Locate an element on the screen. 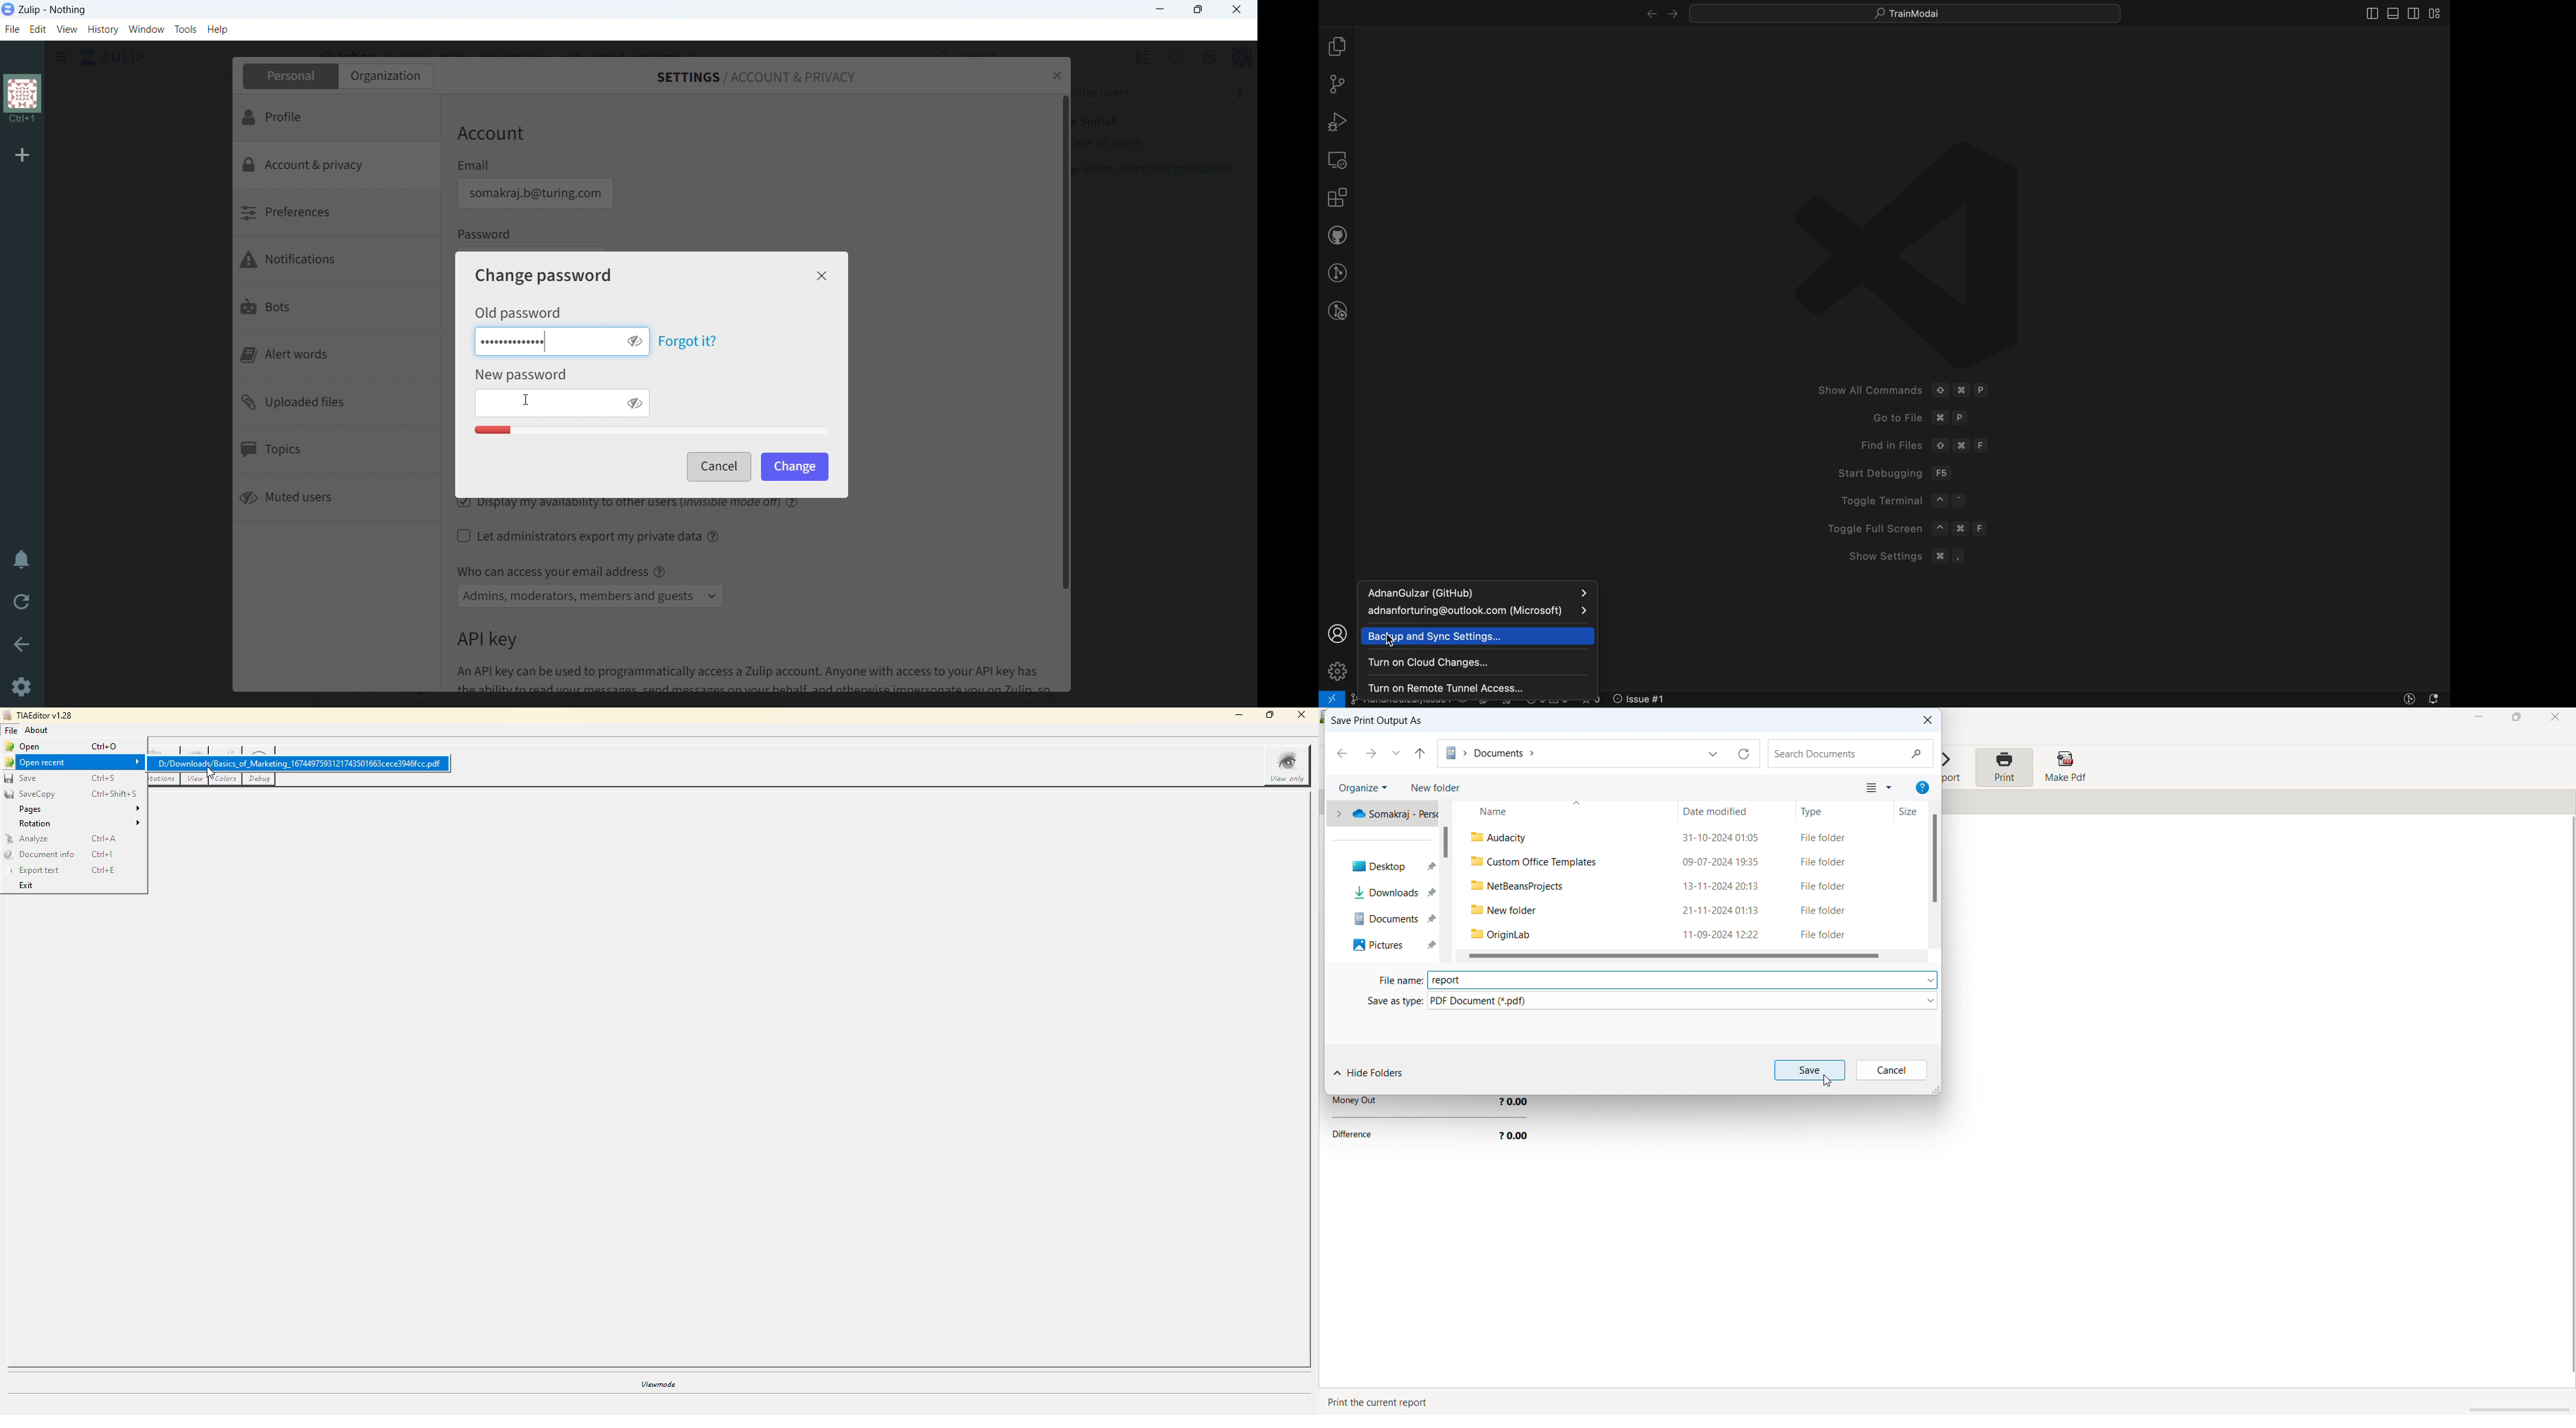  organization is located at coordinates (24, 100).